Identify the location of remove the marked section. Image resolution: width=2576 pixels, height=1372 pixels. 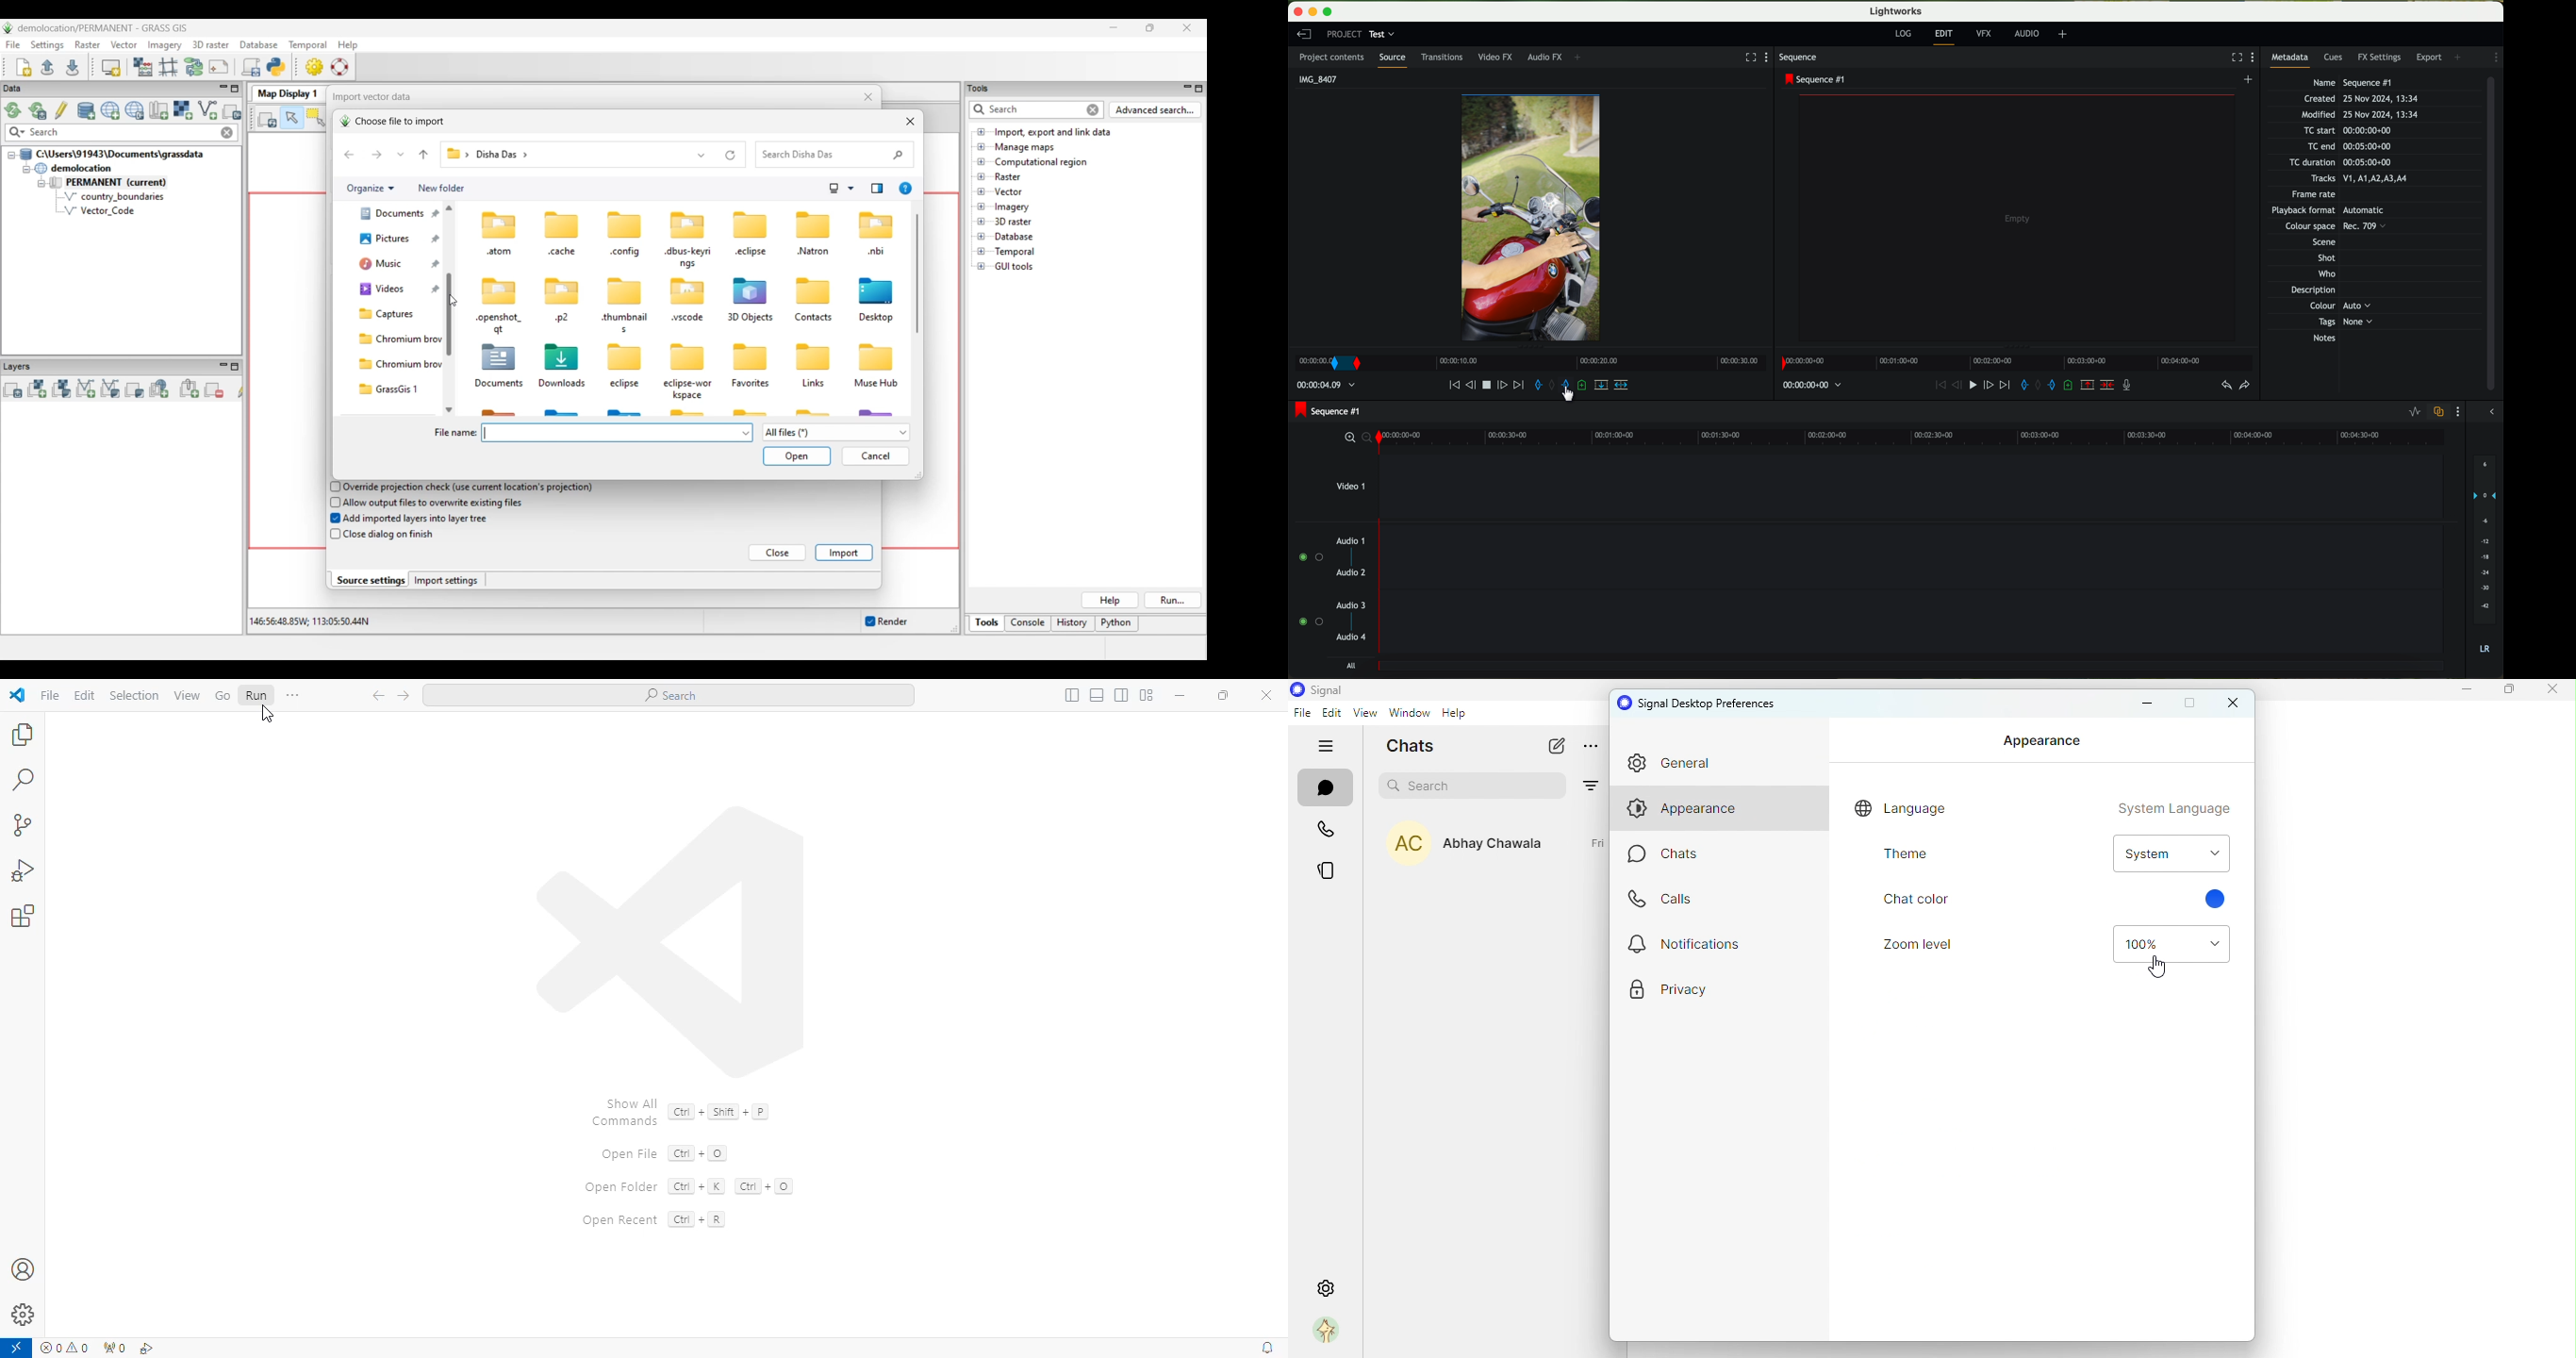
(2088, 386).